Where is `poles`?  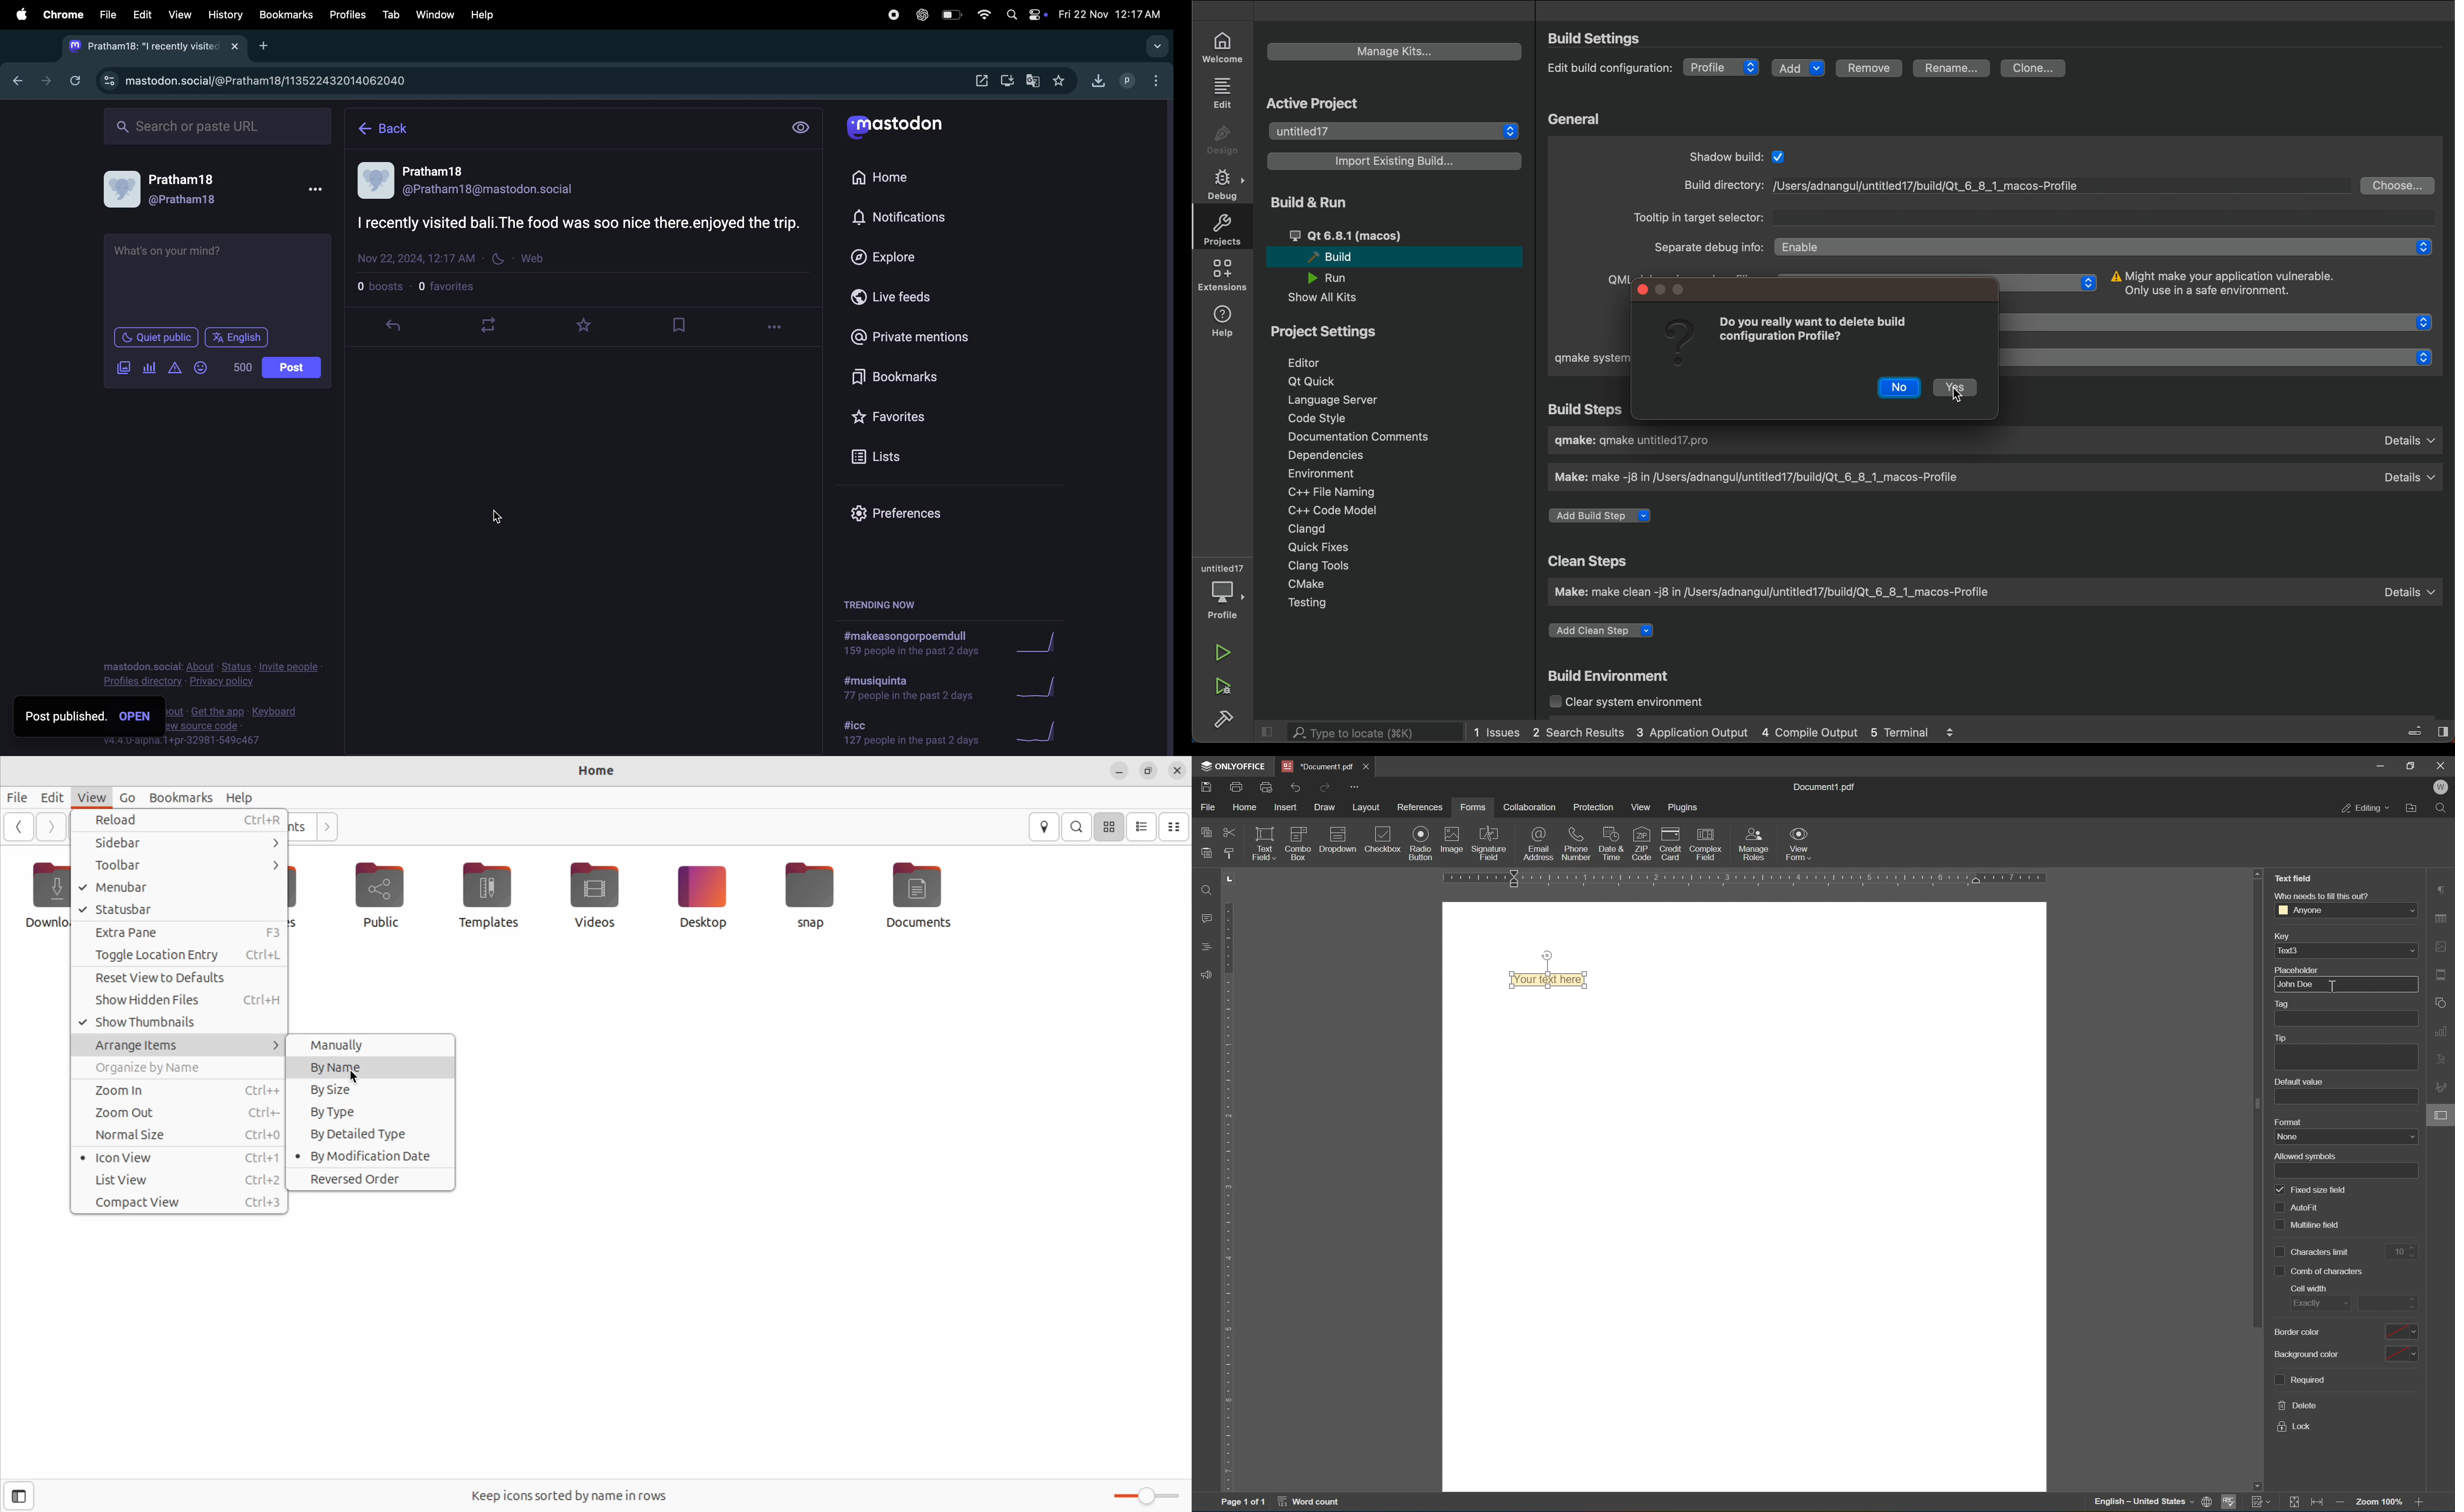
poles is located at coordinates (148, 367).